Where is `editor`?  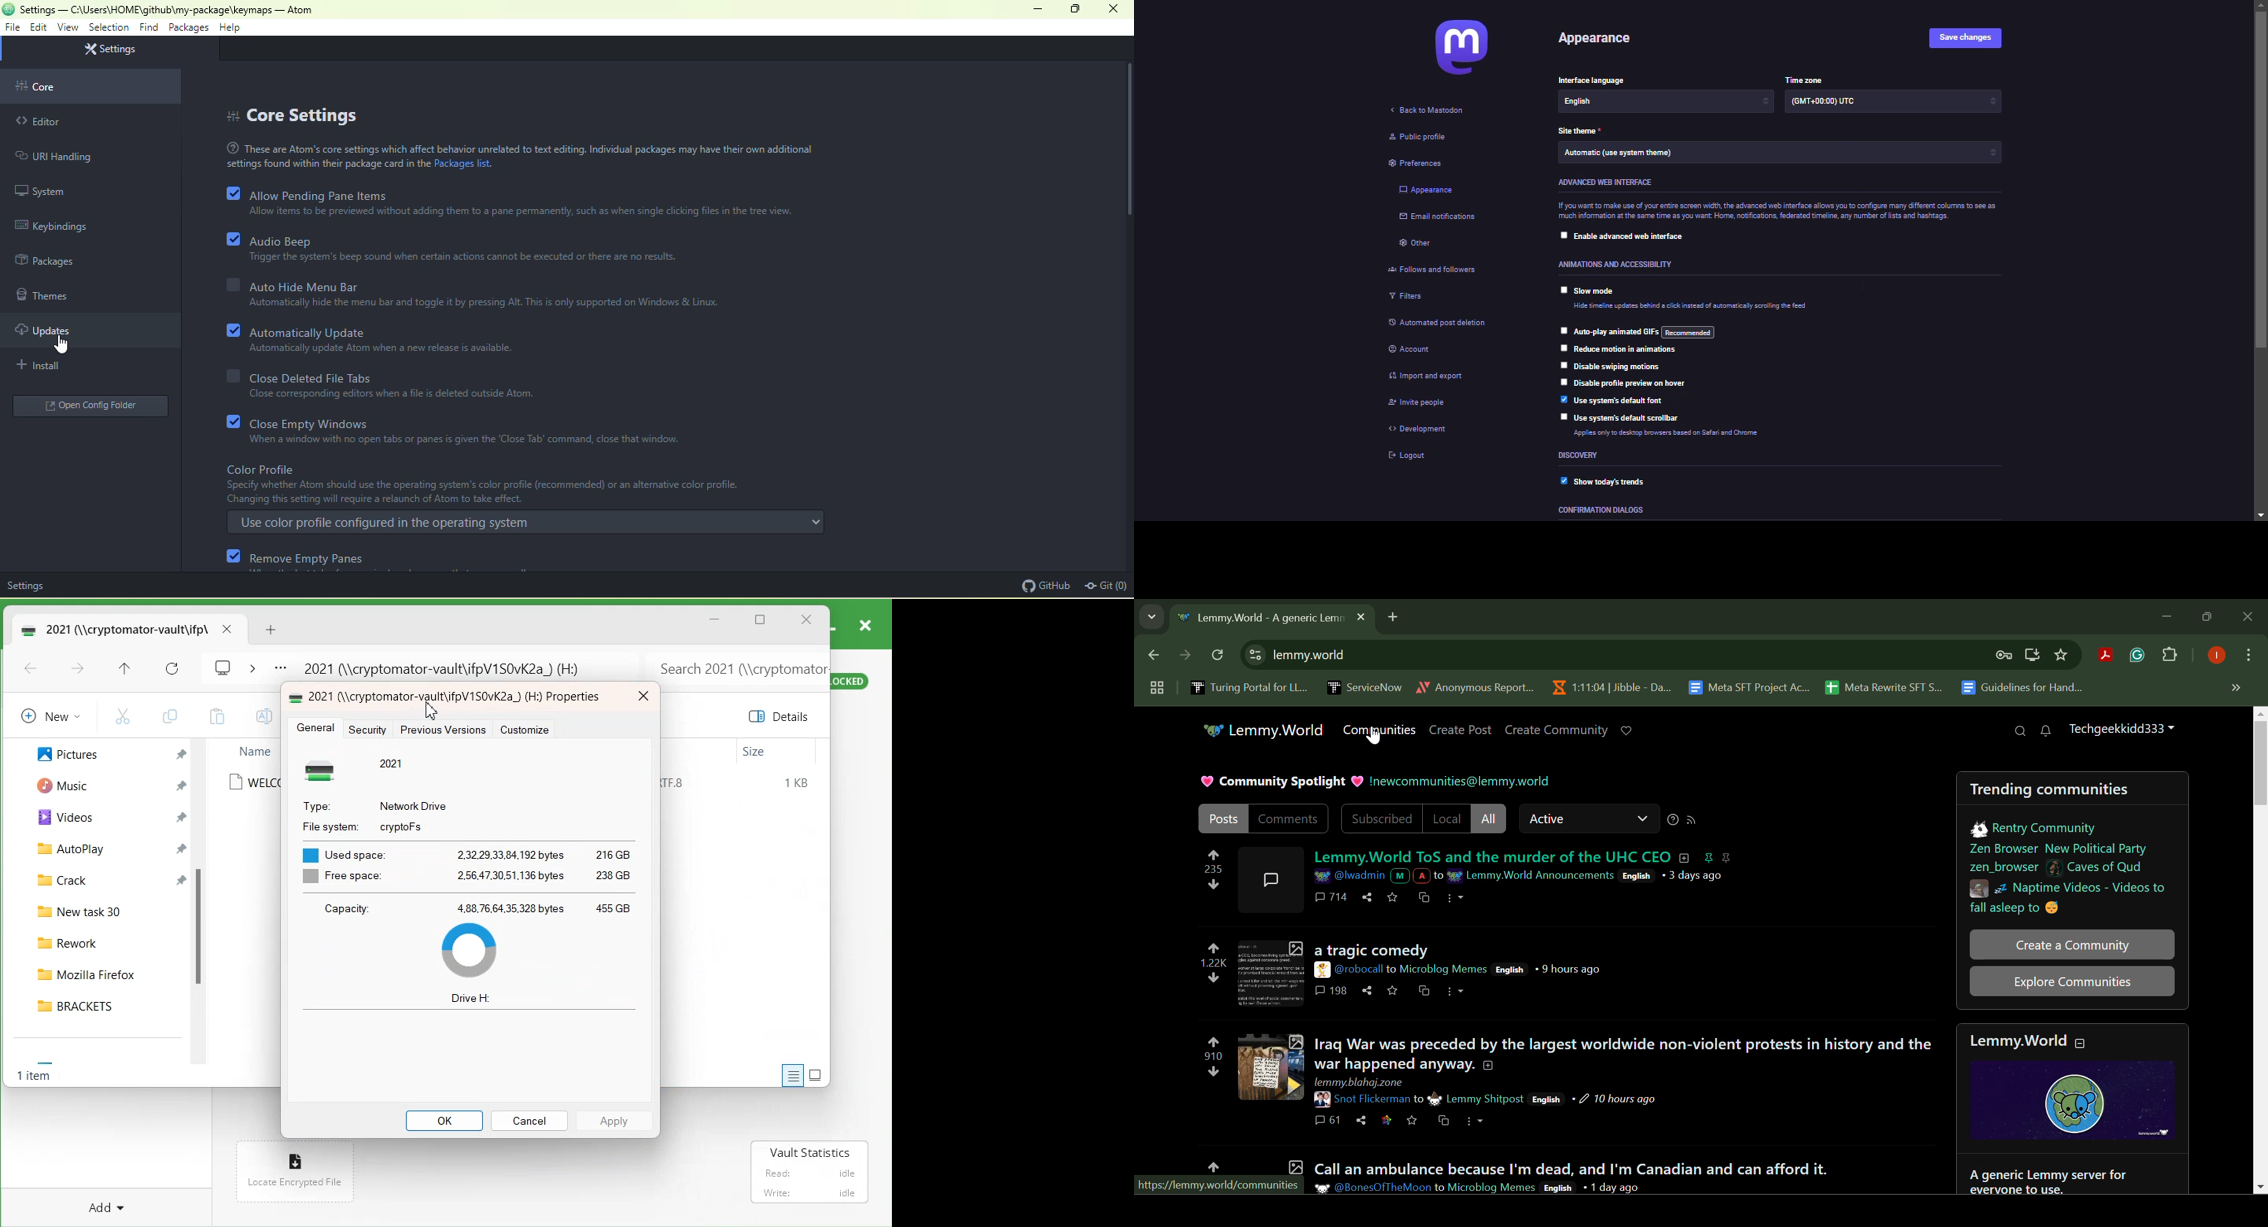 editor is located at coordinates (80, 120).